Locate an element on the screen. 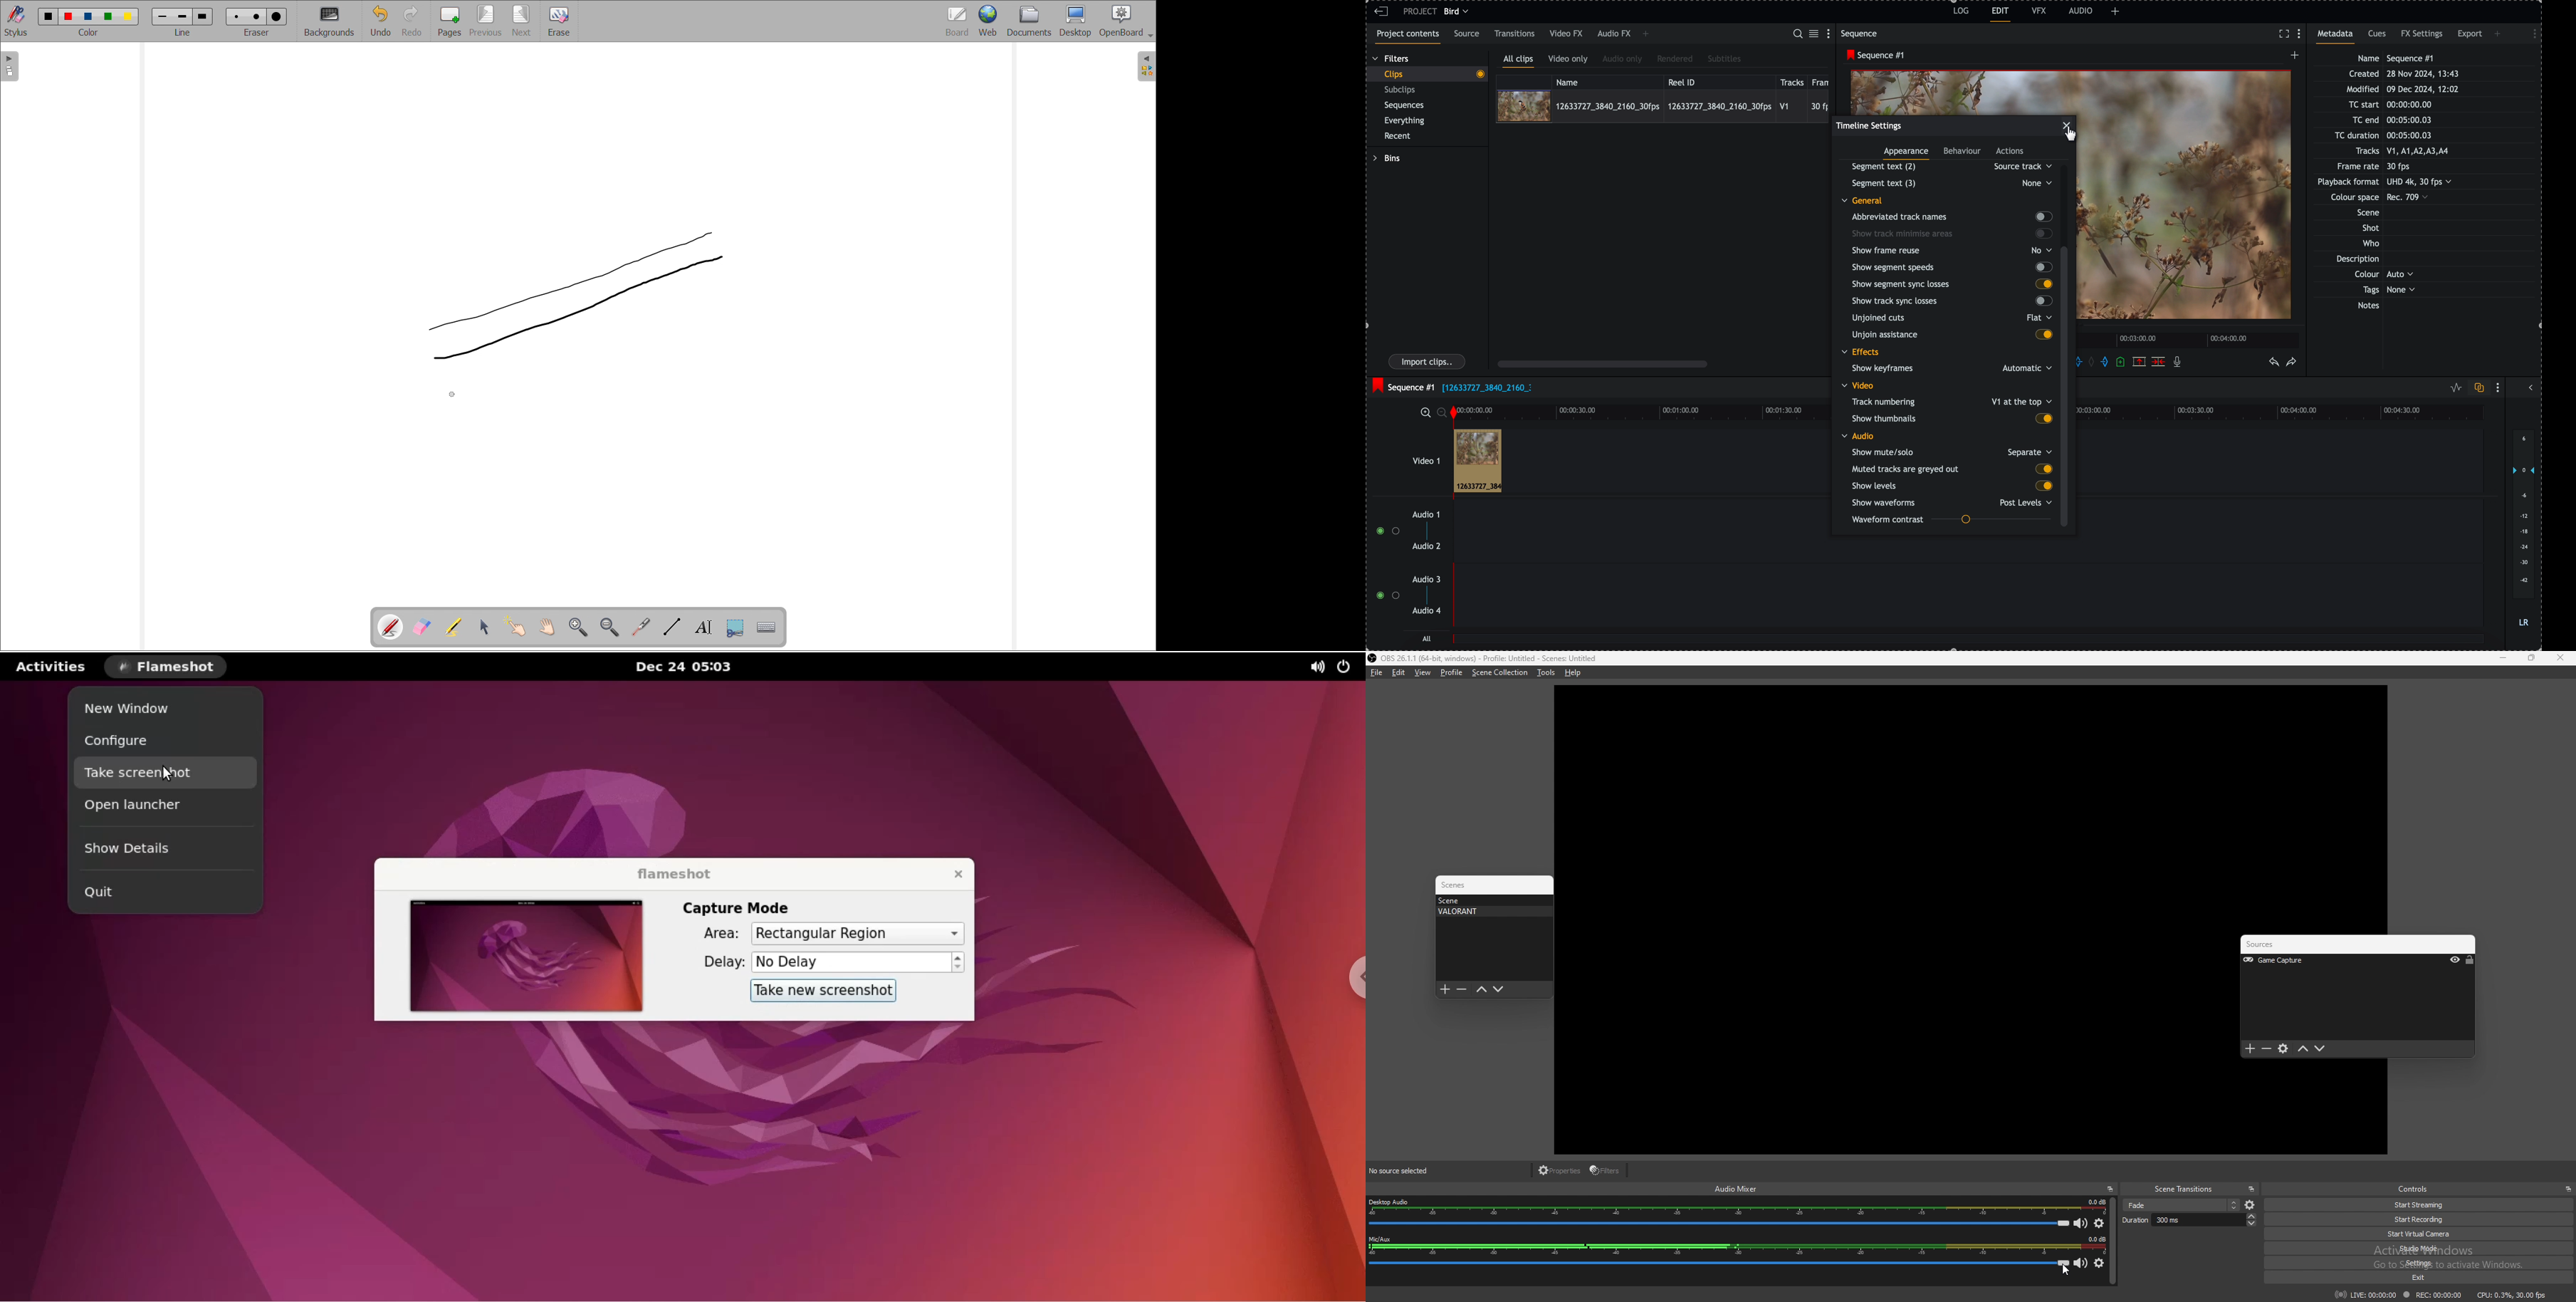  click on scroll bar is located at coordinates (2068, 307).